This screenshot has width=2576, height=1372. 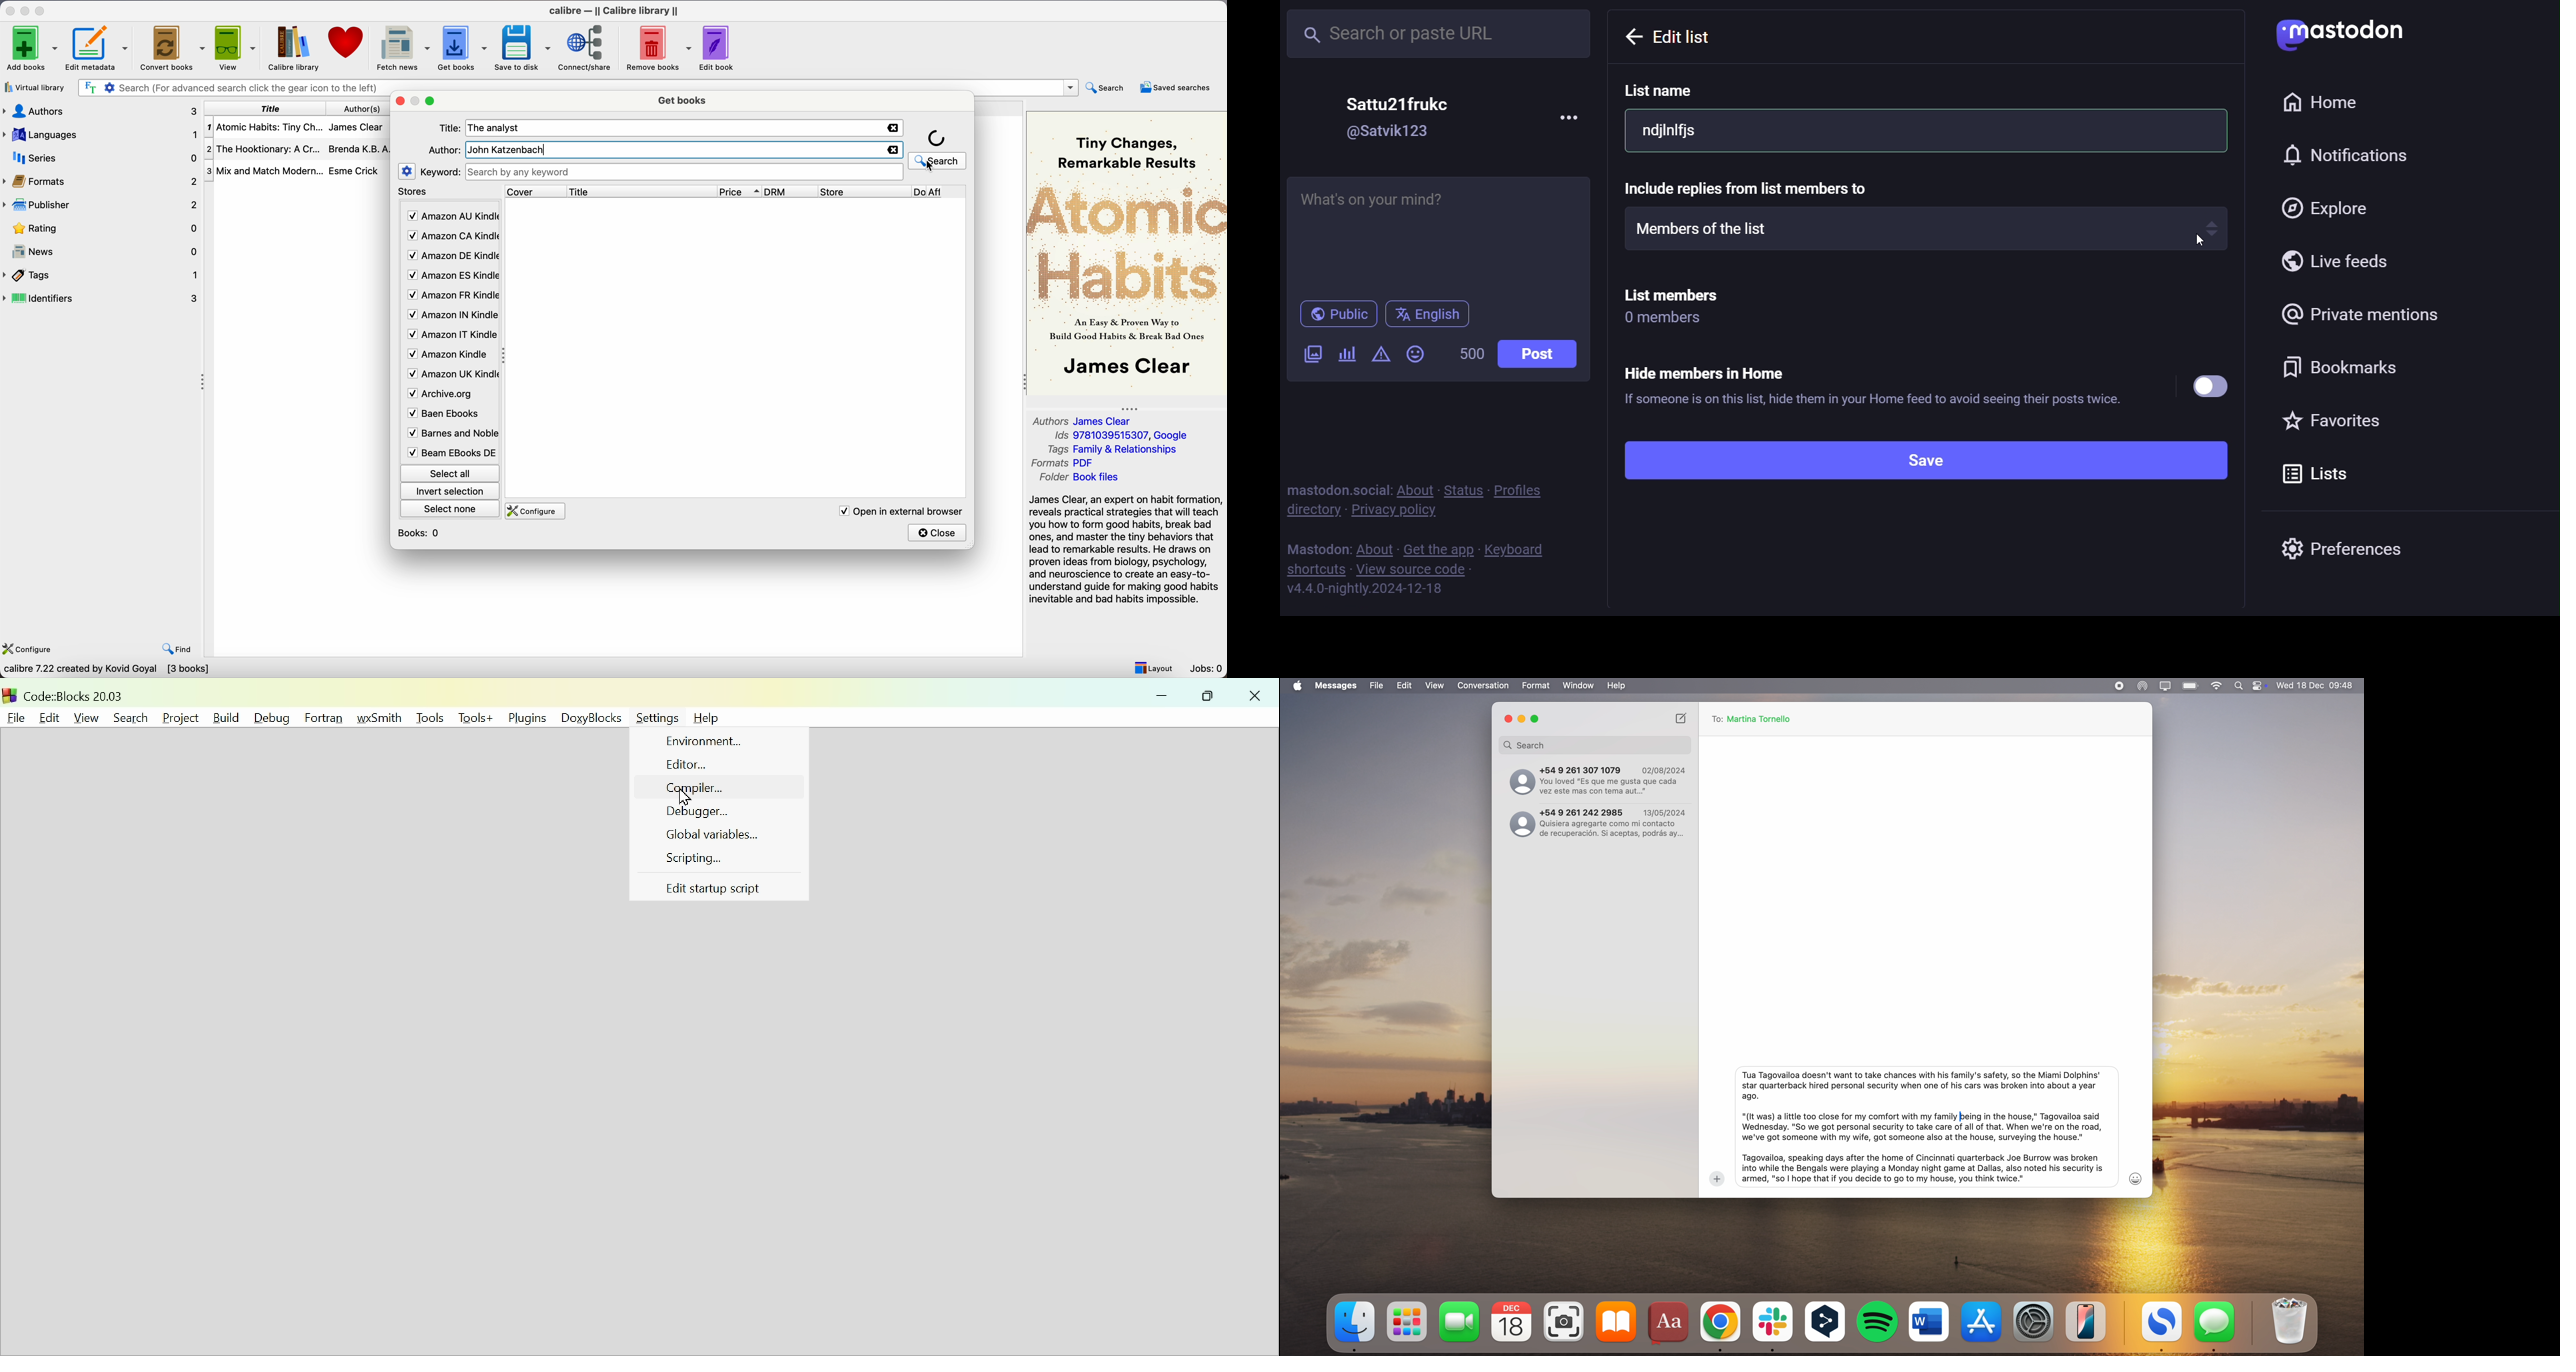 I want to click on Calibre library, so click(x=292, y=47).